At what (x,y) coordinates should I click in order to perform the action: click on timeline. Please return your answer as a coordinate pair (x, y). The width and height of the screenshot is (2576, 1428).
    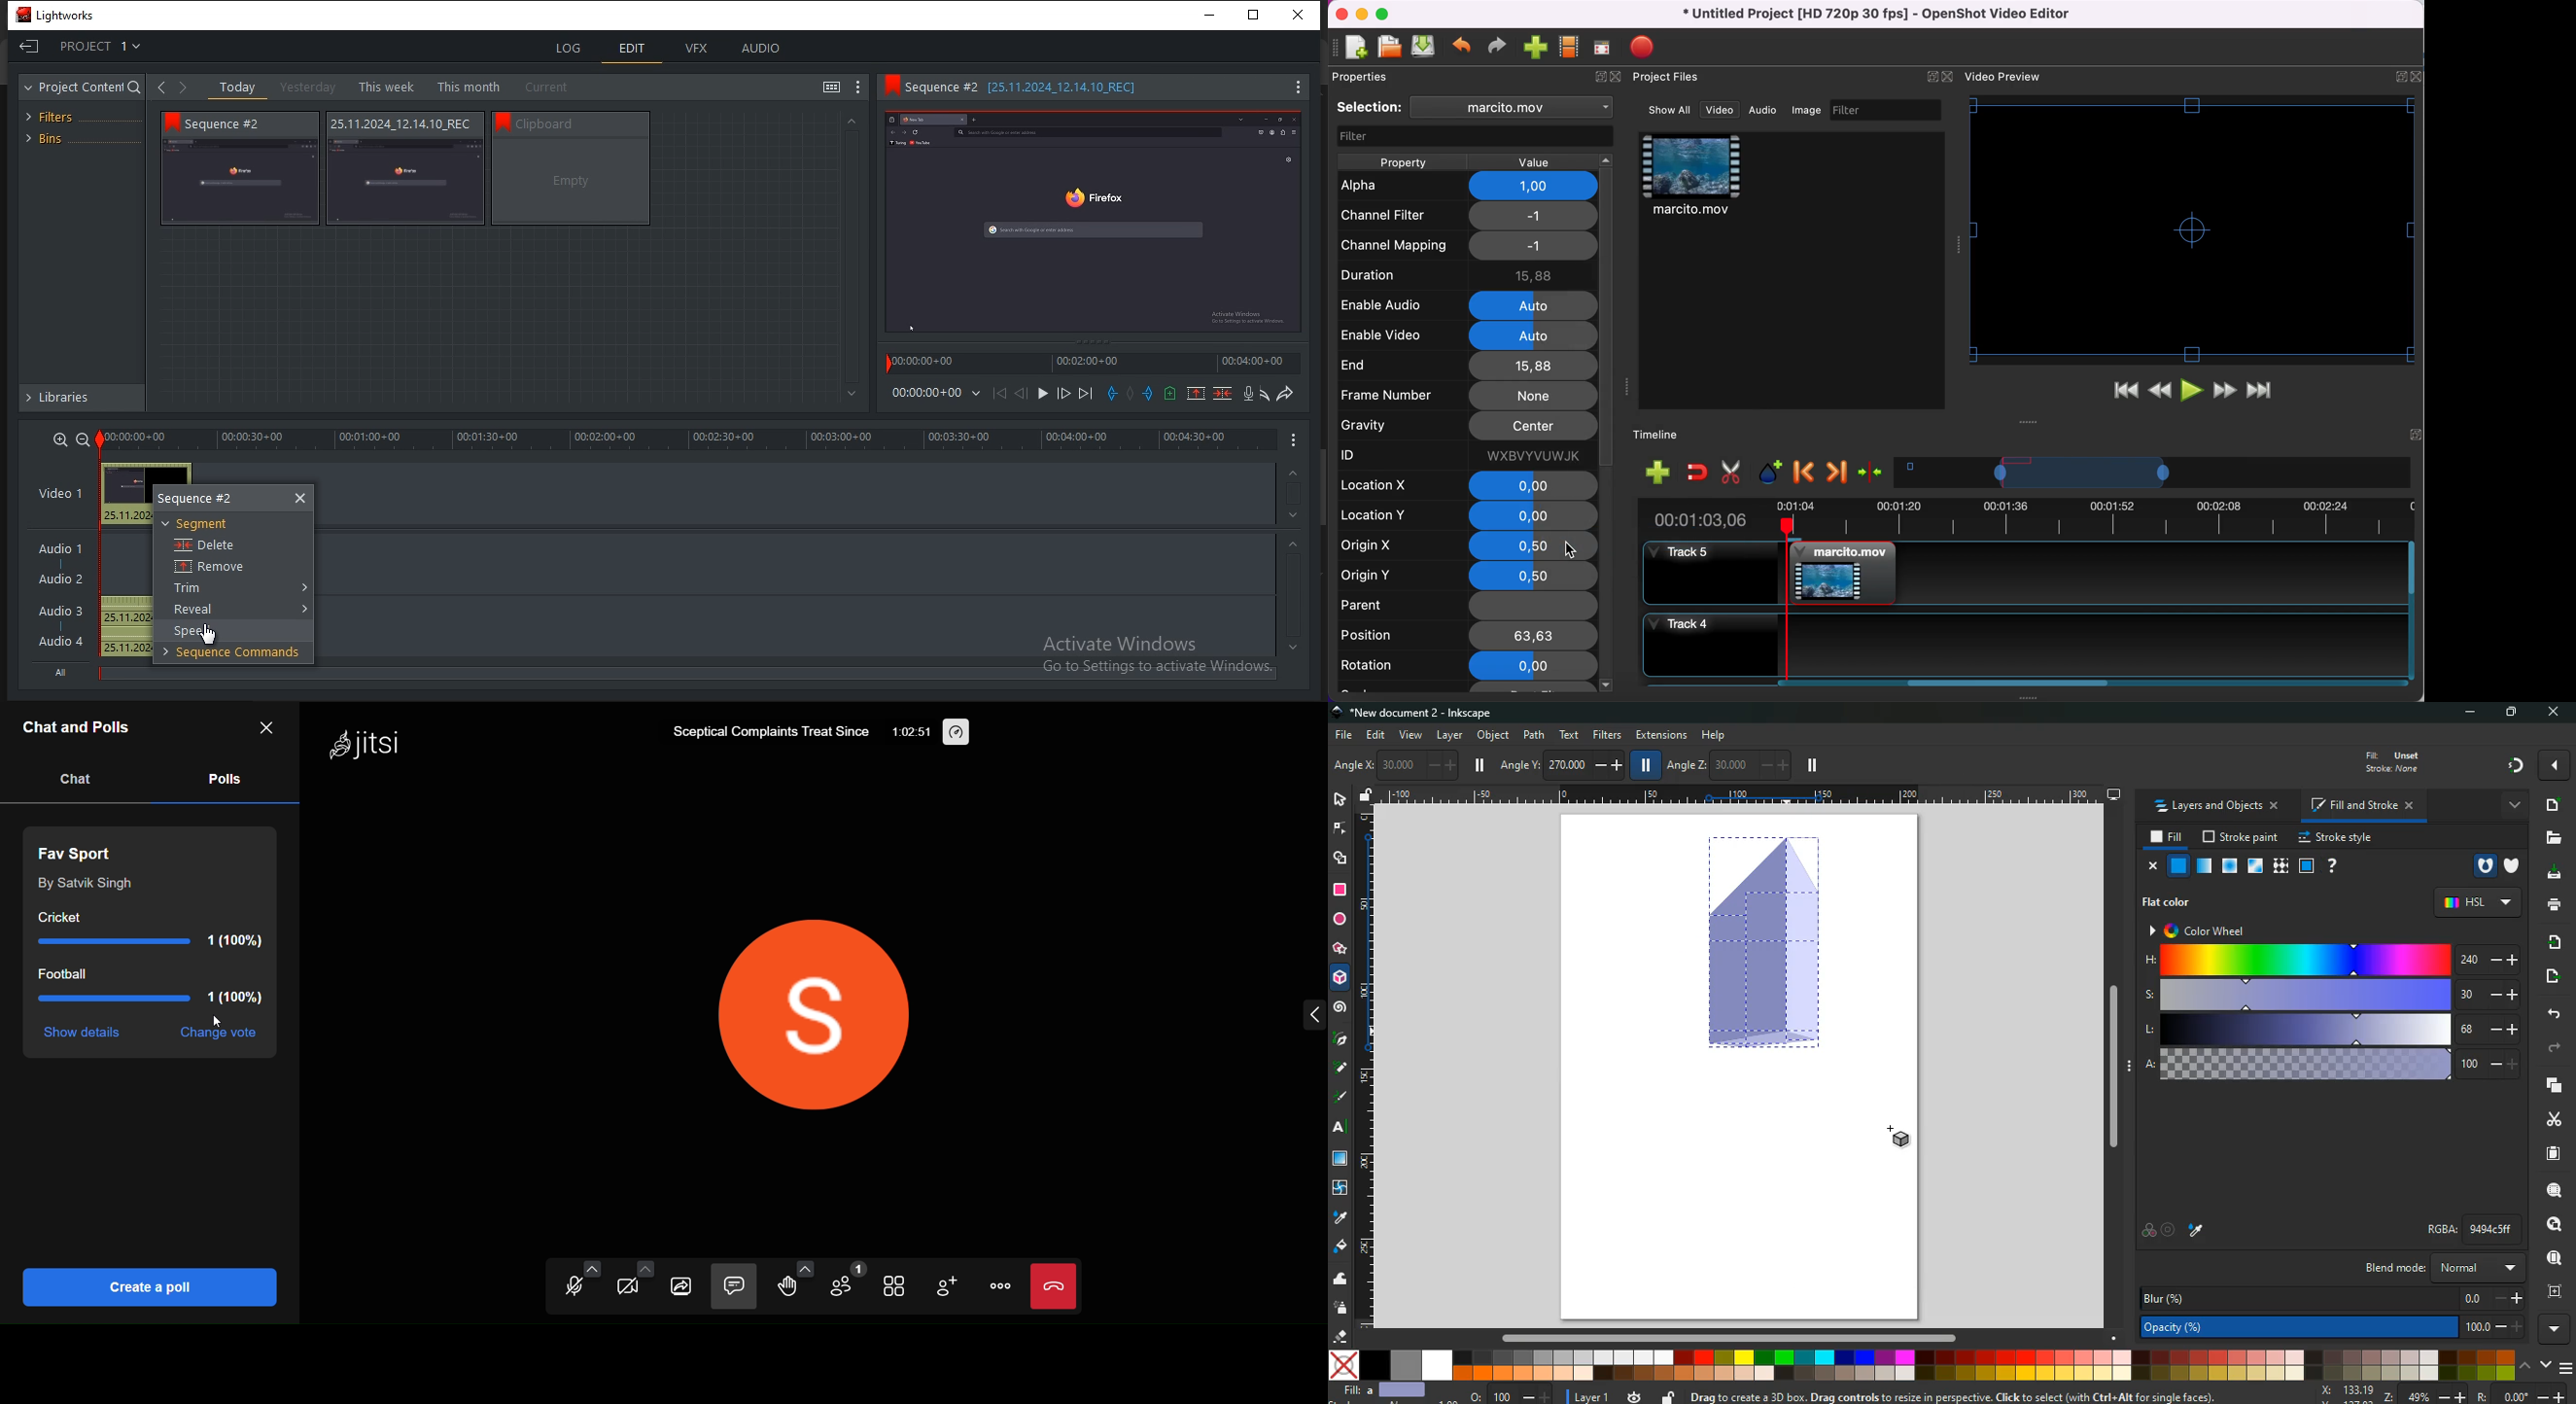
    Looking at the image, I should click on (1664, 436).